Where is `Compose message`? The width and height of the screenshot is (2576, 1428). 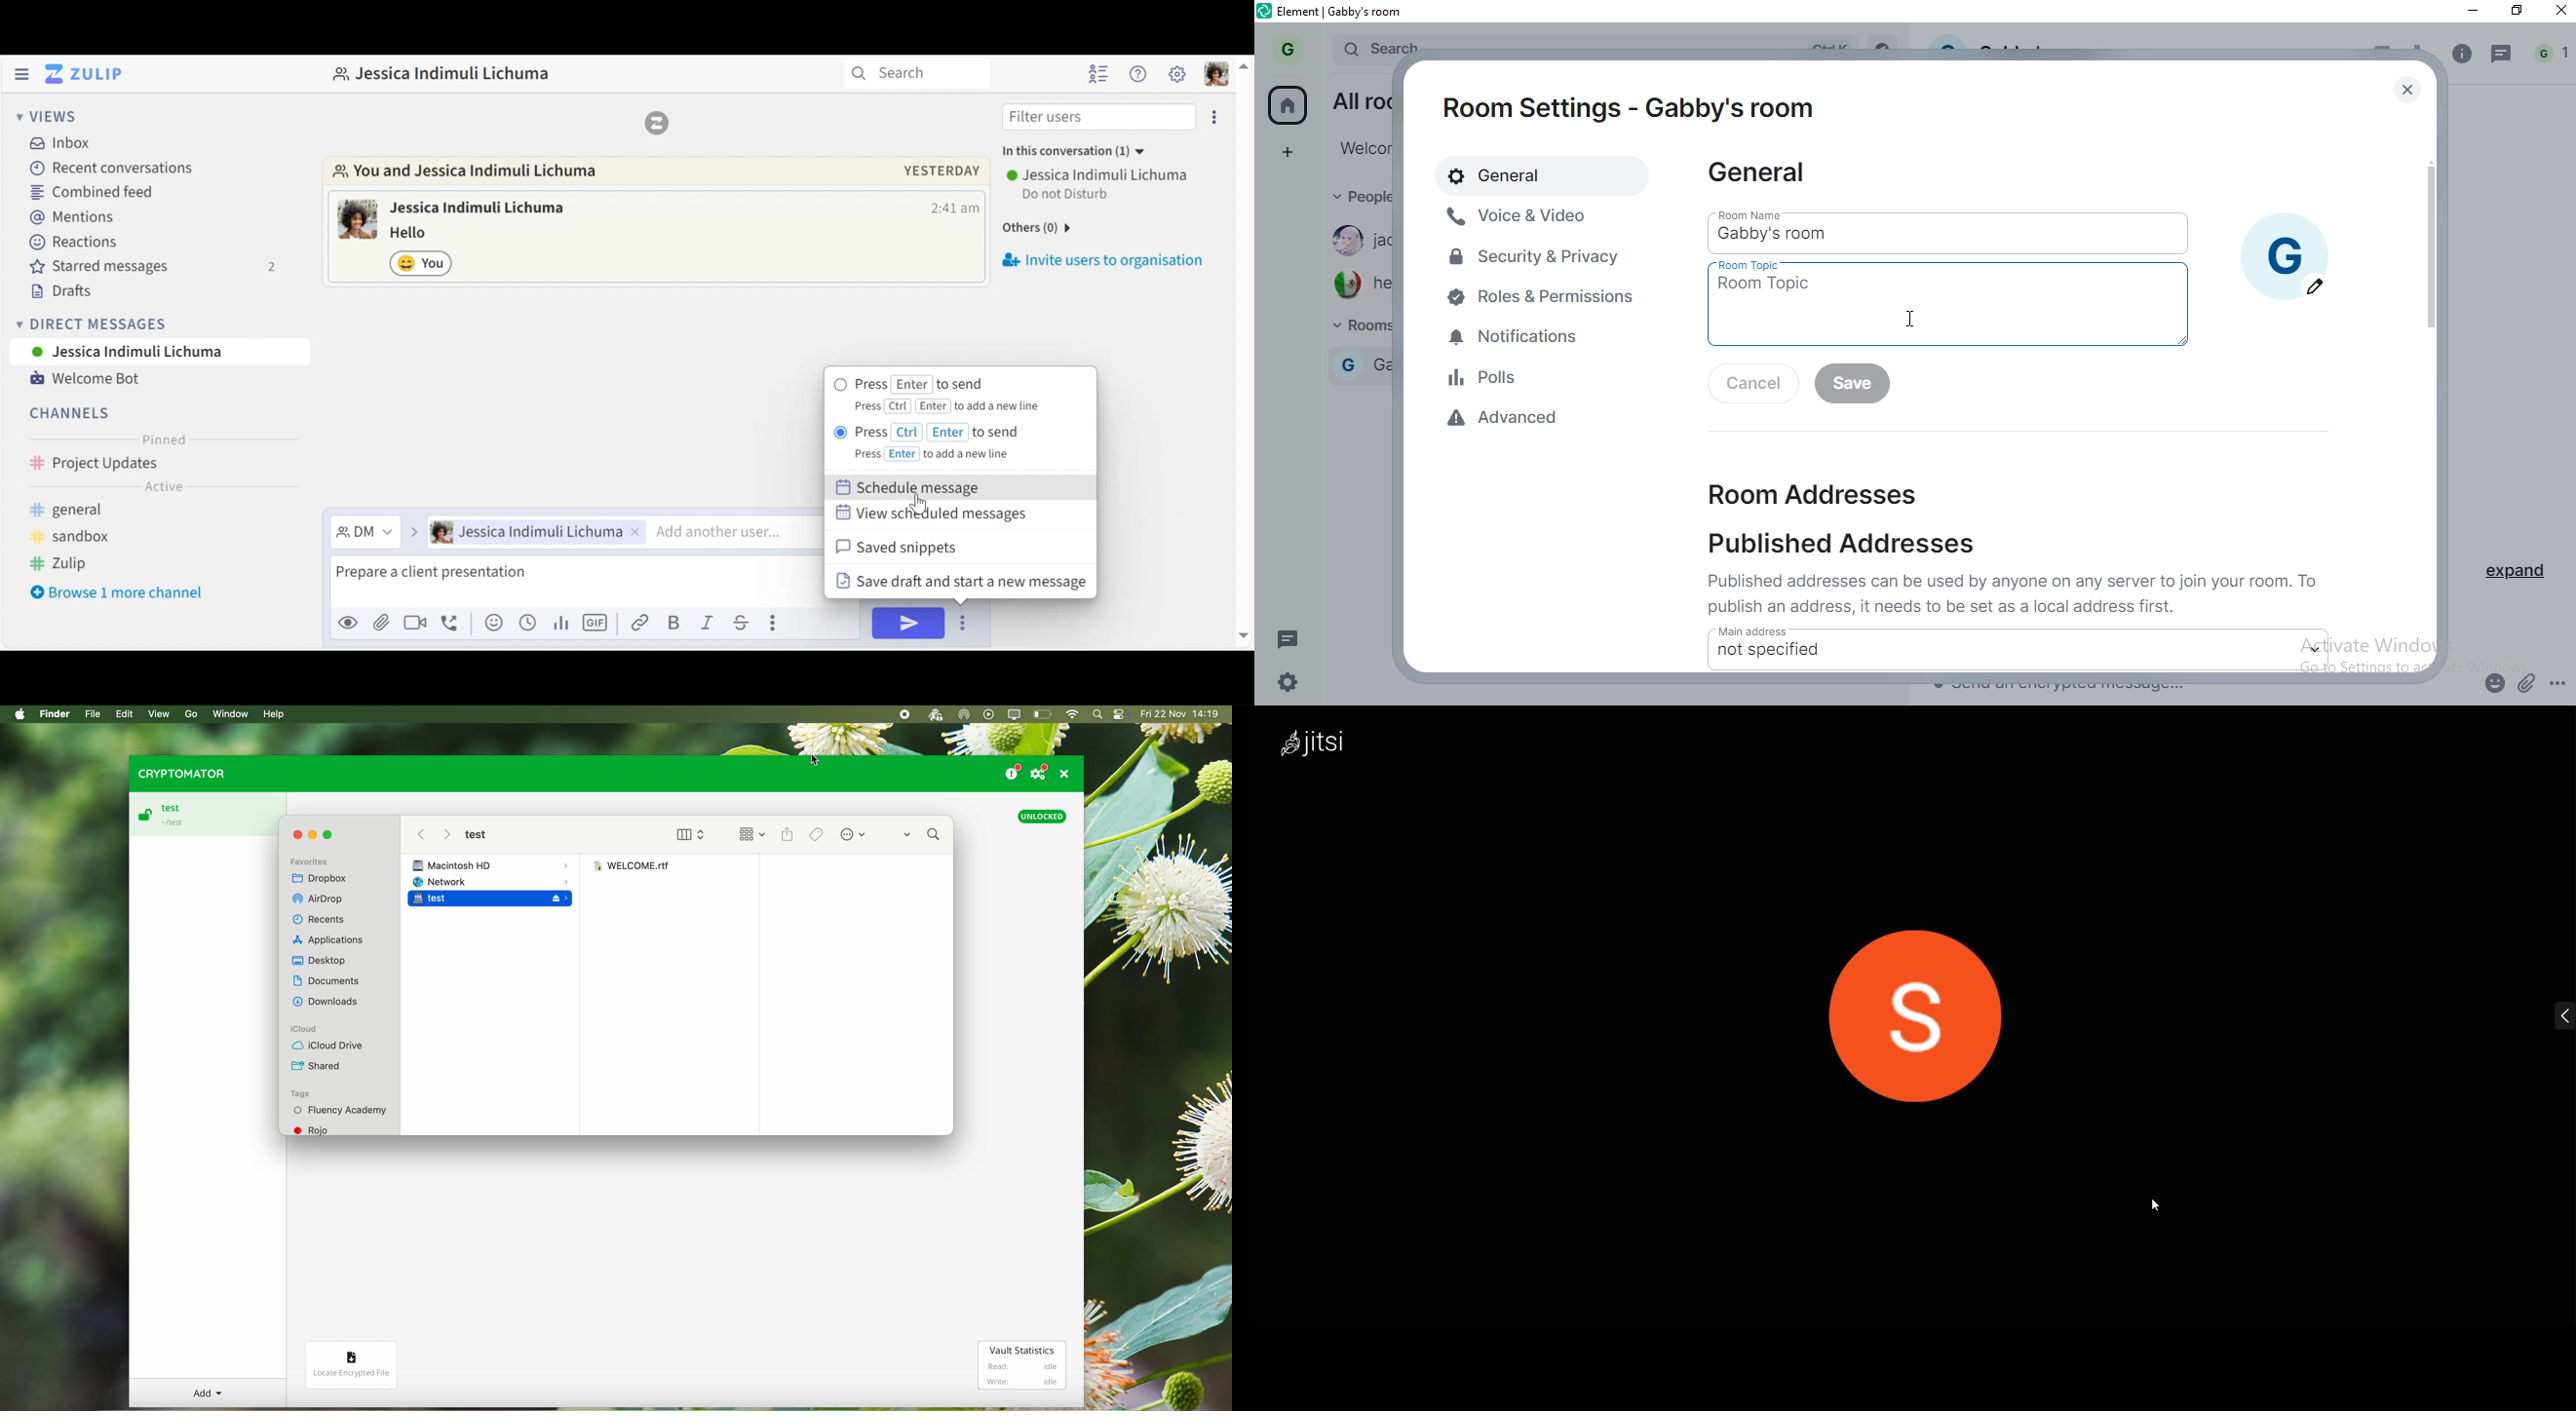 Compose message is located at coordinates (574, 584).